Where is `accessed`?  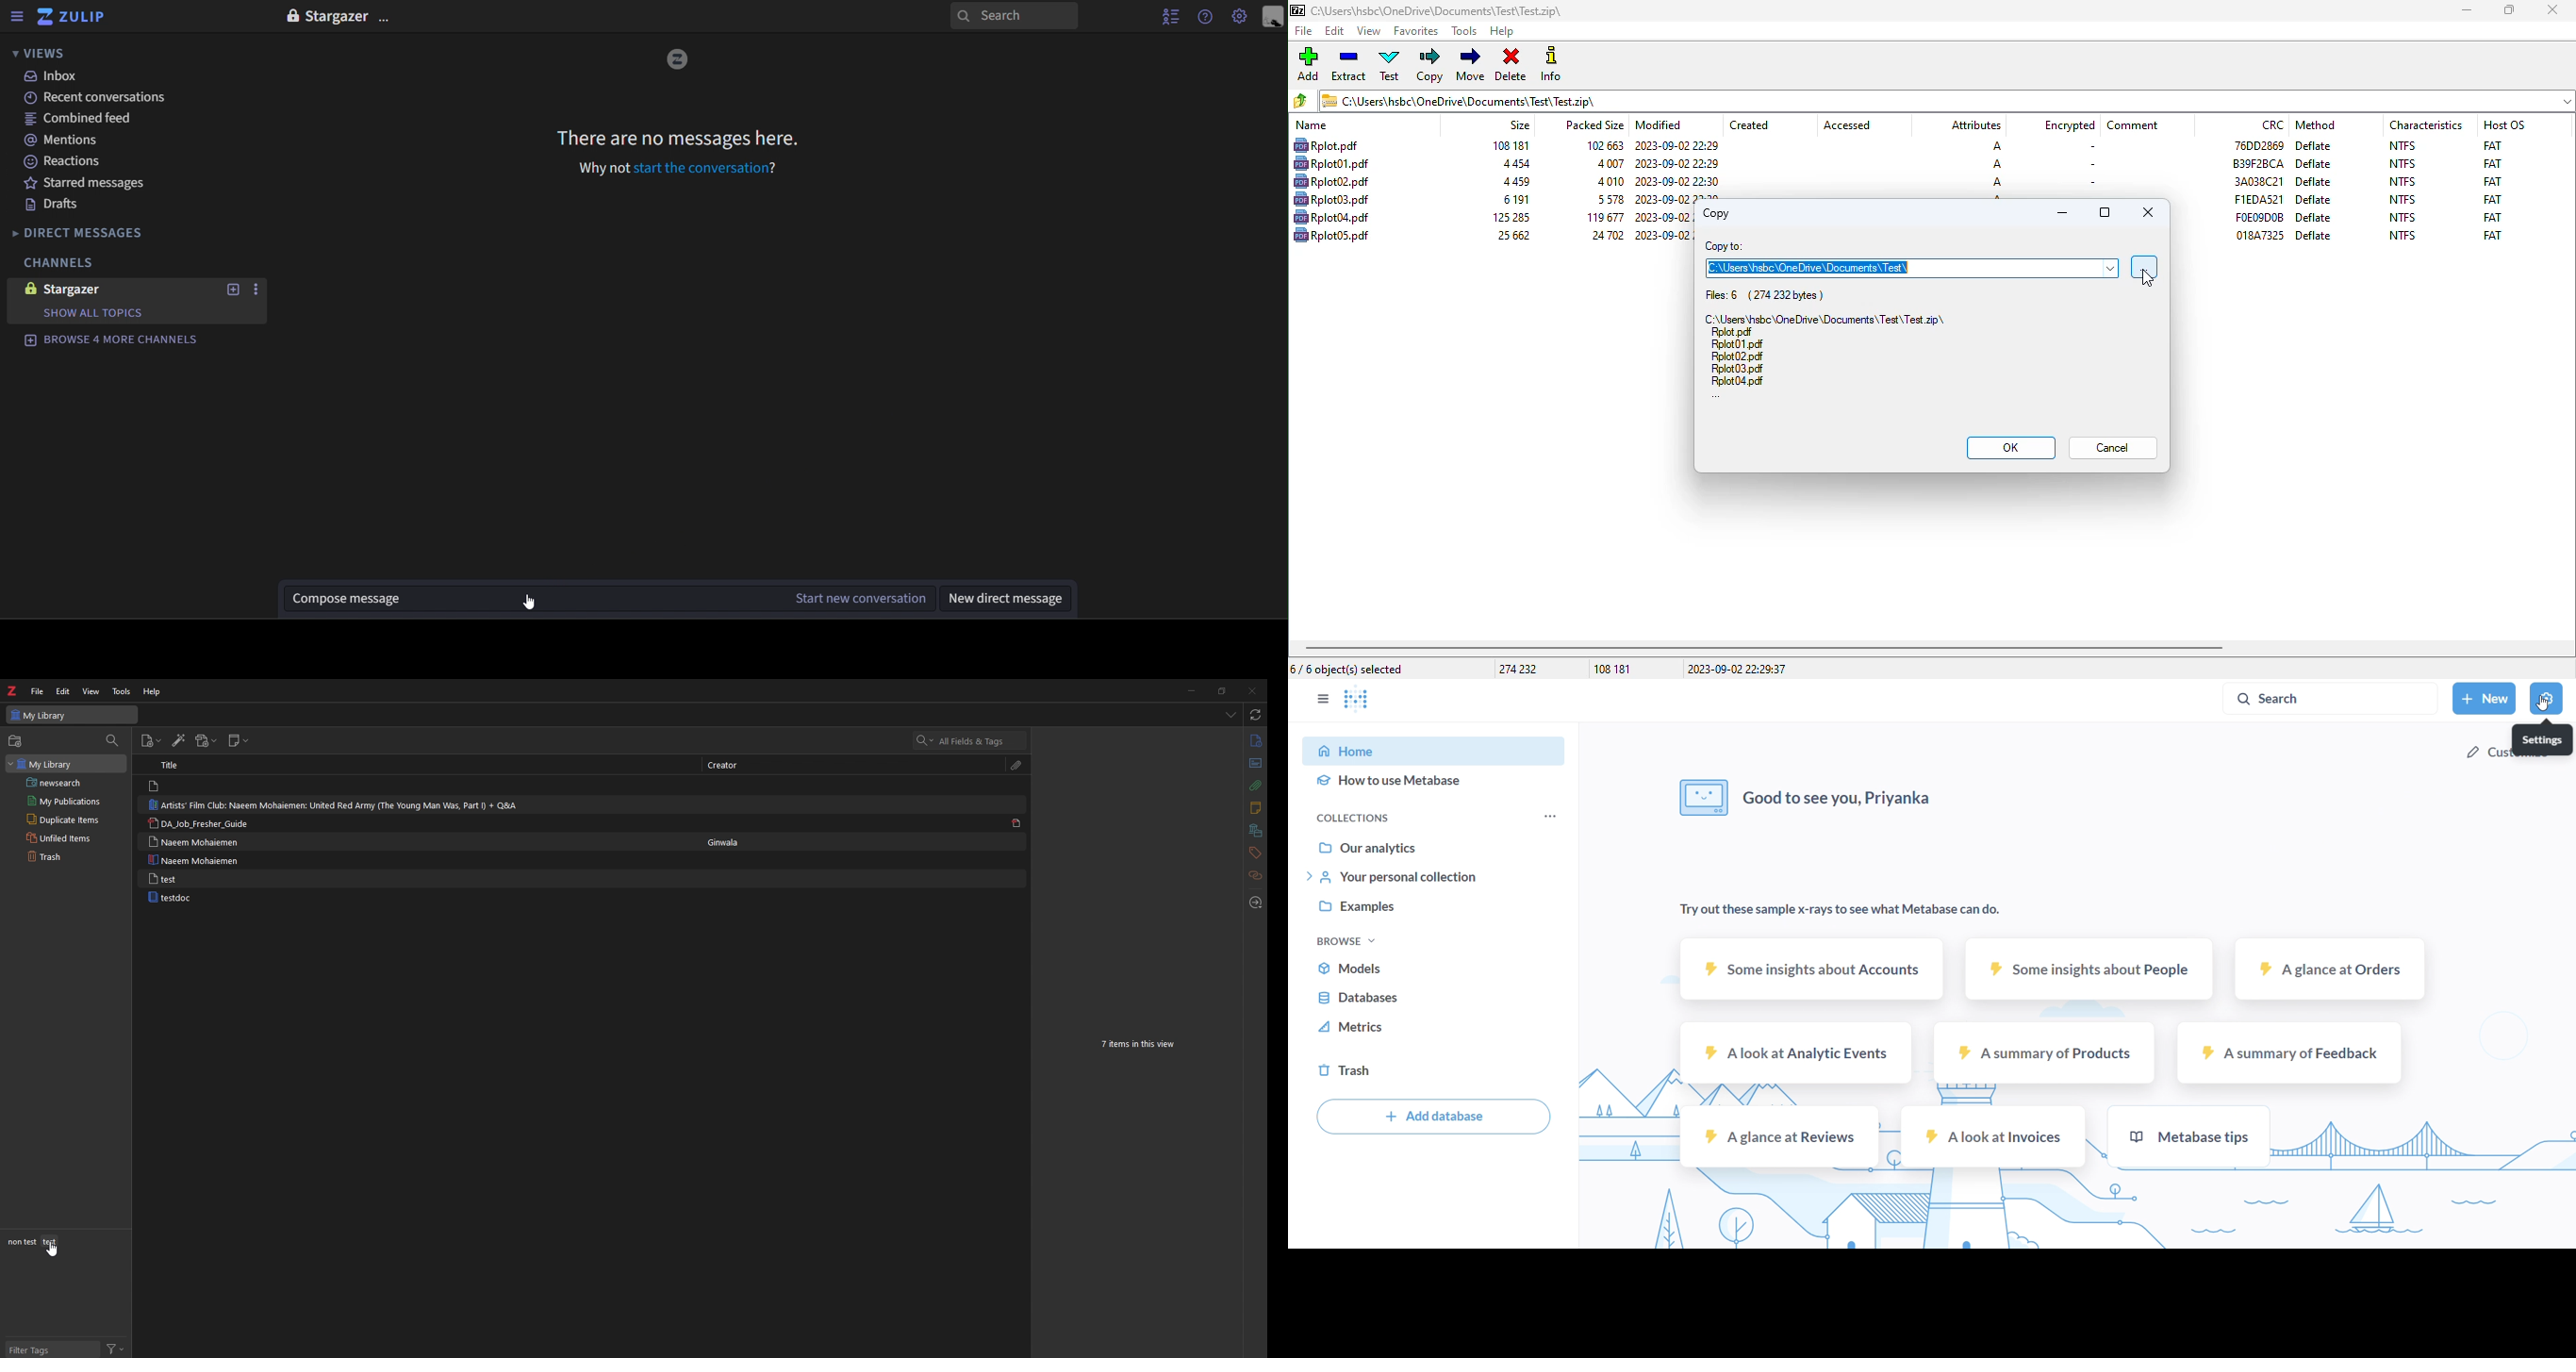
accessed is located at coordinates (1847, 125).